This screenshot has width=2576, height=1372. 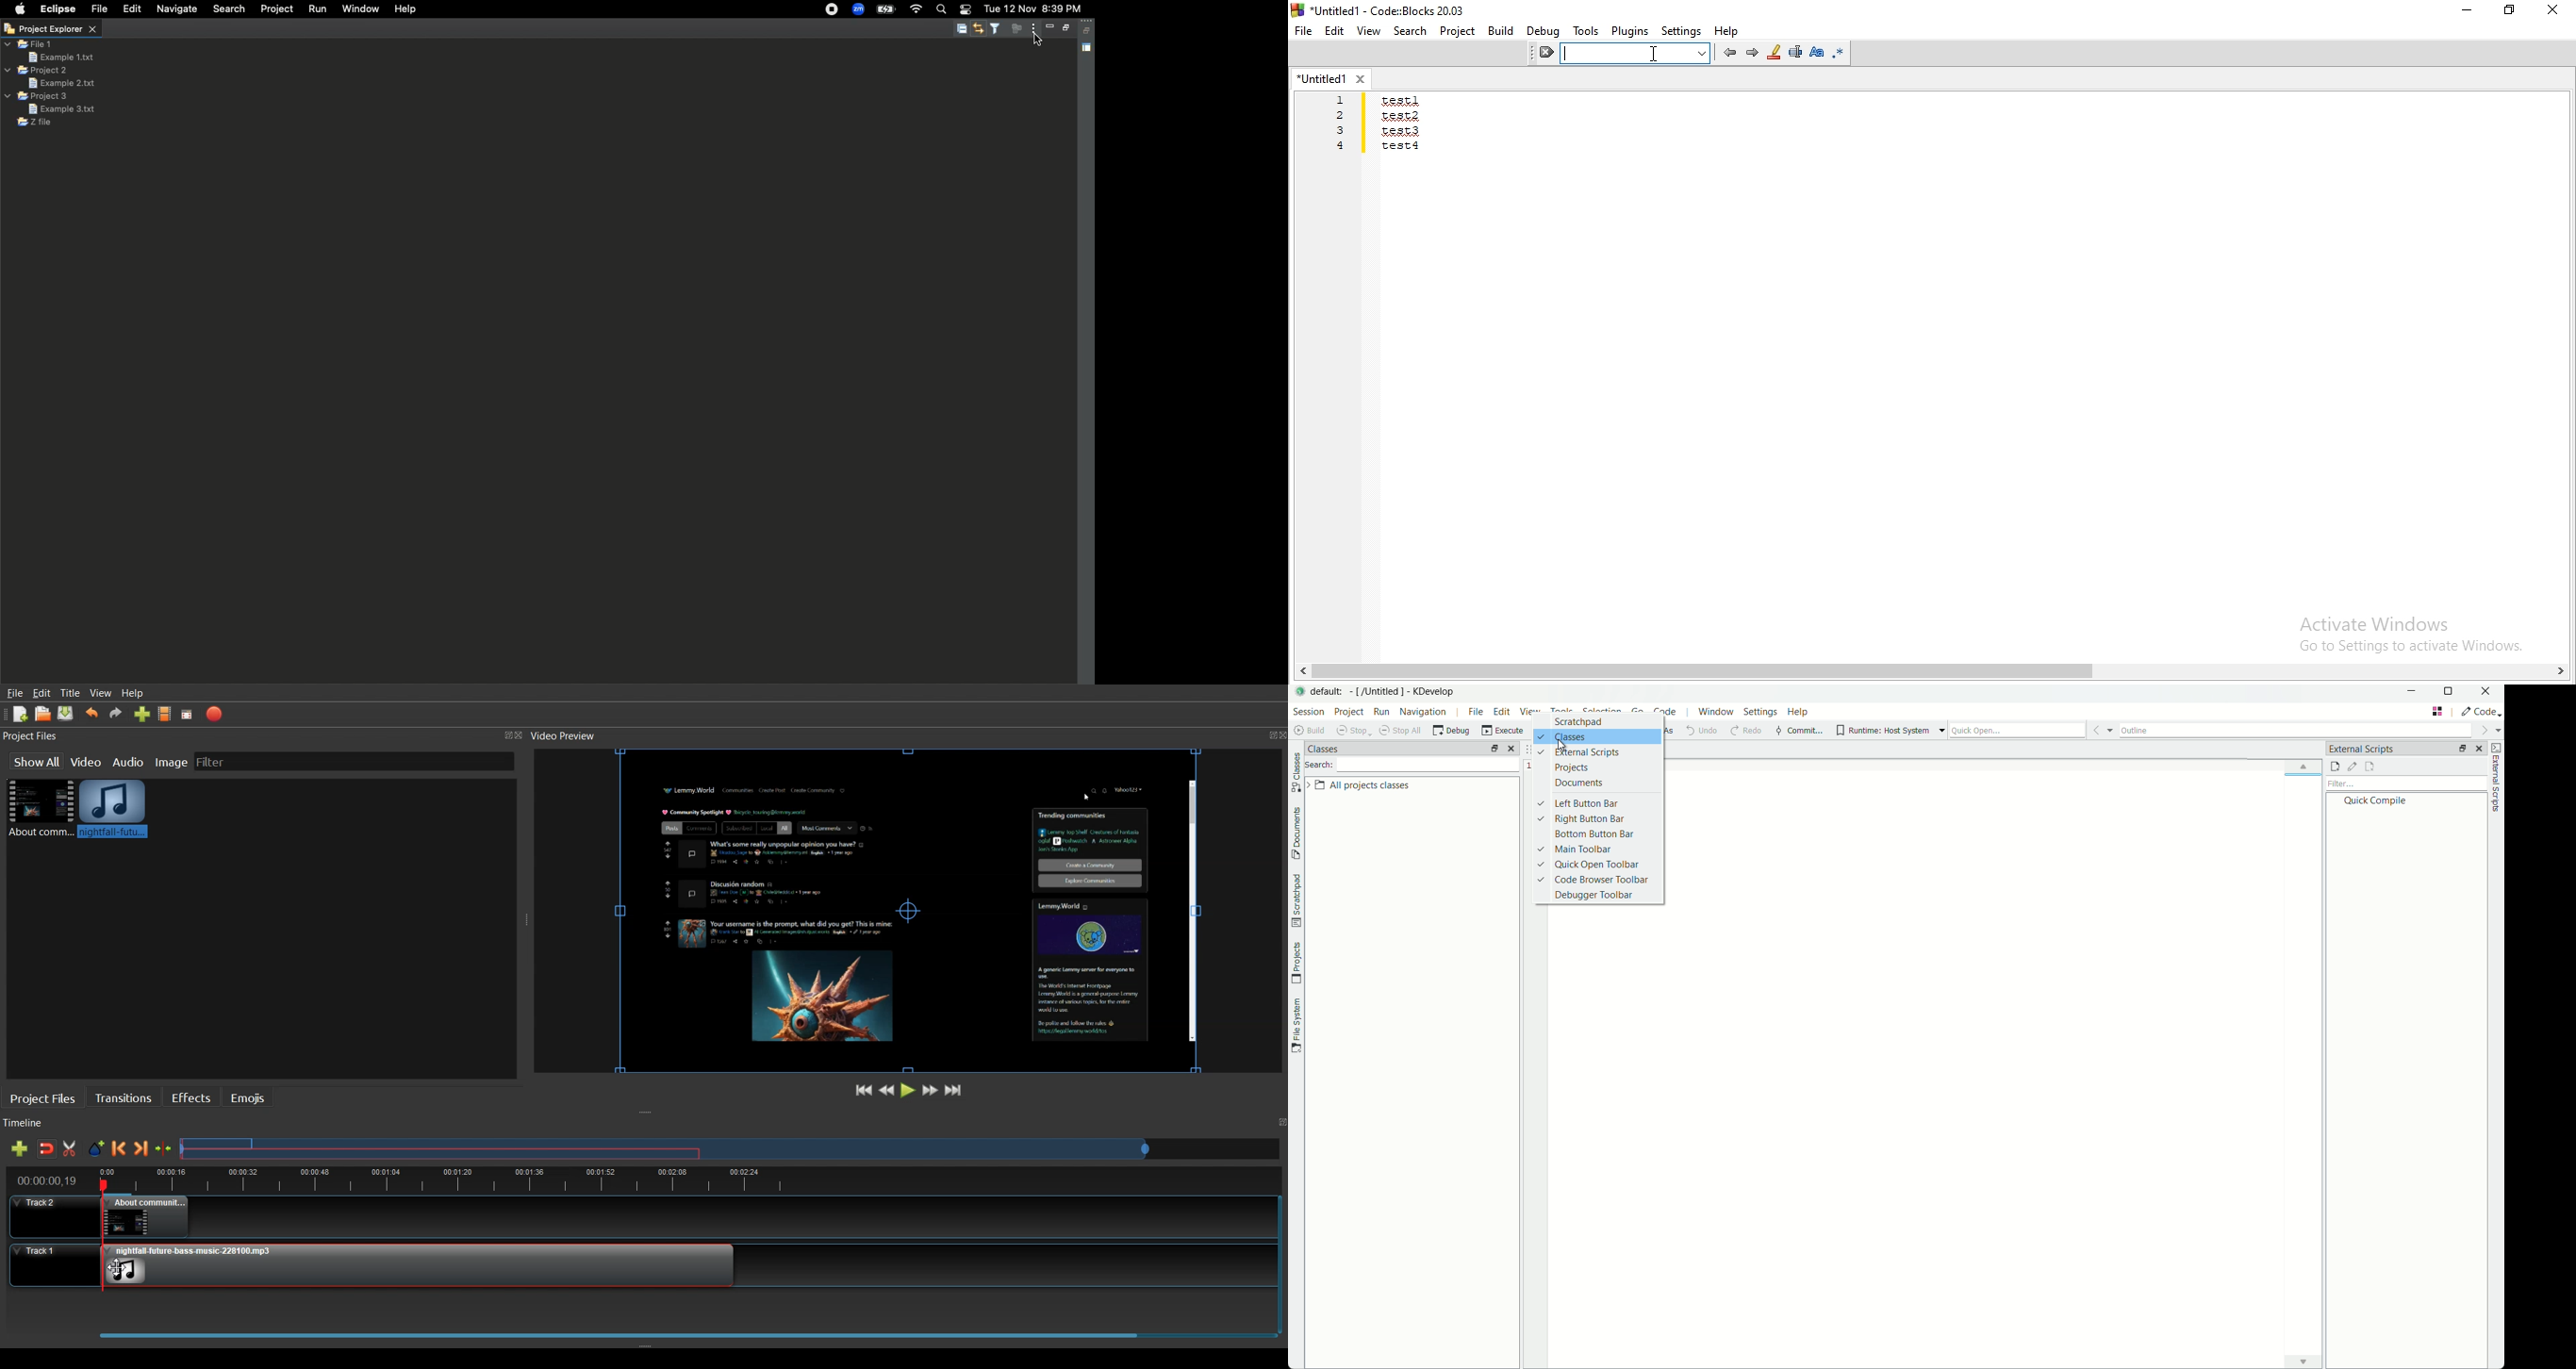 I want to click on remove external scripts, so click(x=2370, y=767).